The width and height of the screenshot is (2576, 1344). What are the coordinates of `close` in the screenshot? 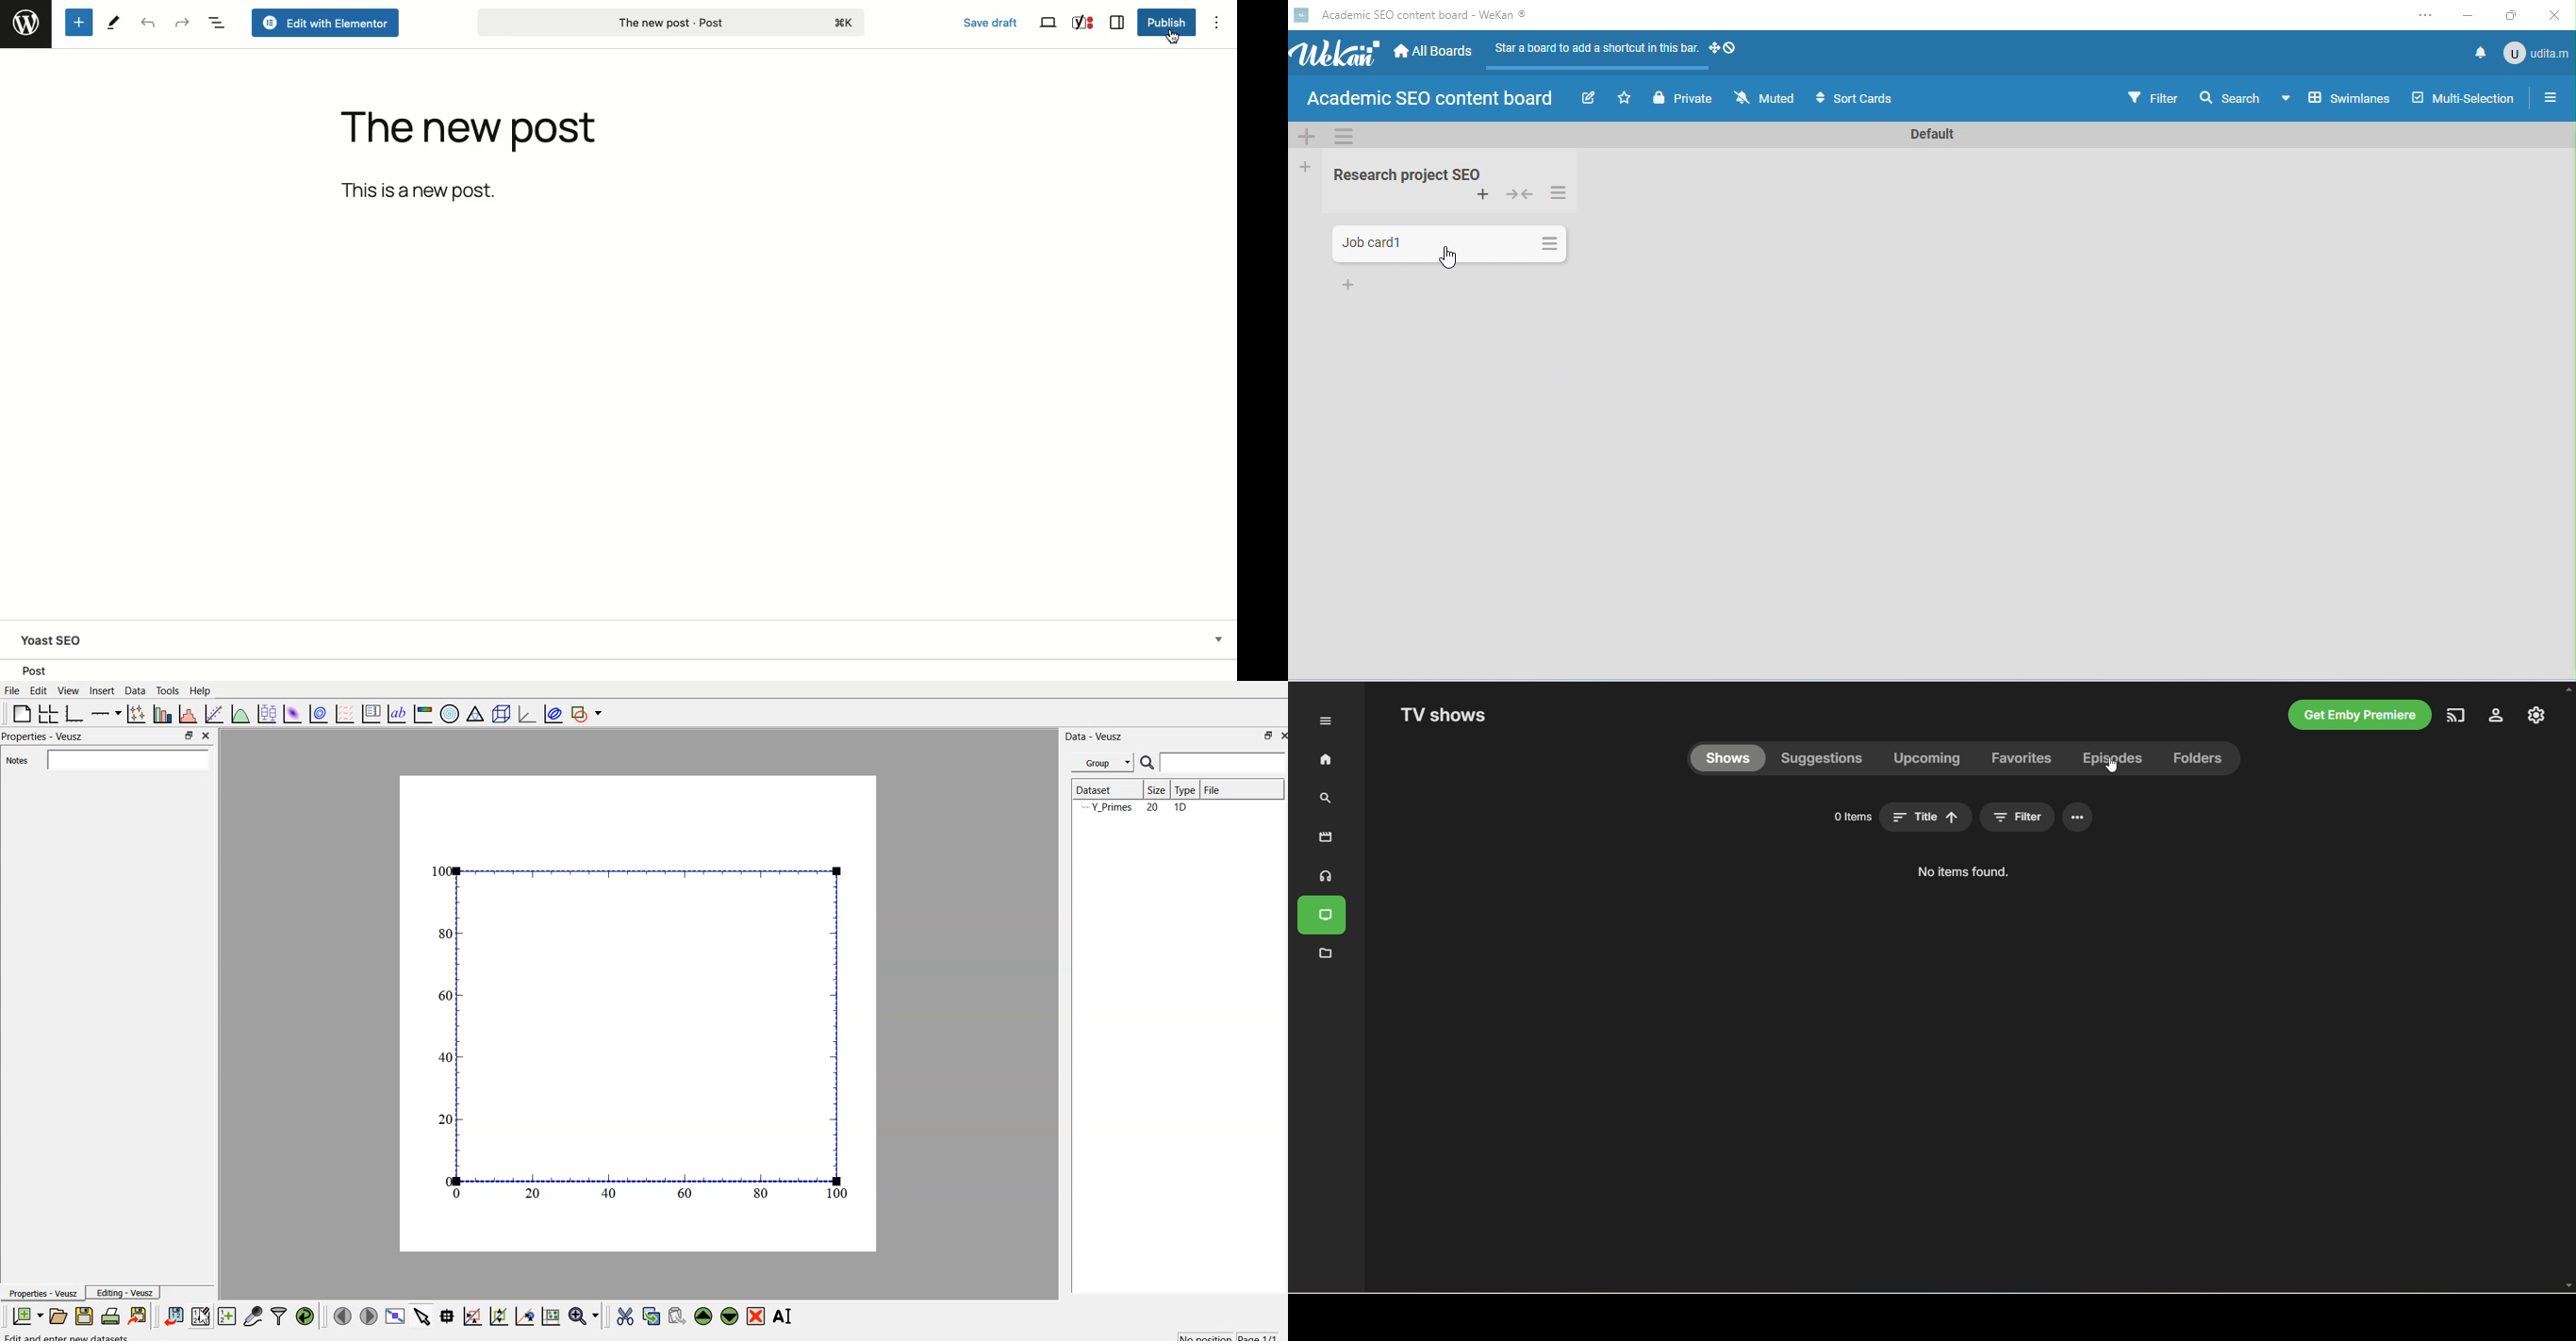 It's located at (205, 735).